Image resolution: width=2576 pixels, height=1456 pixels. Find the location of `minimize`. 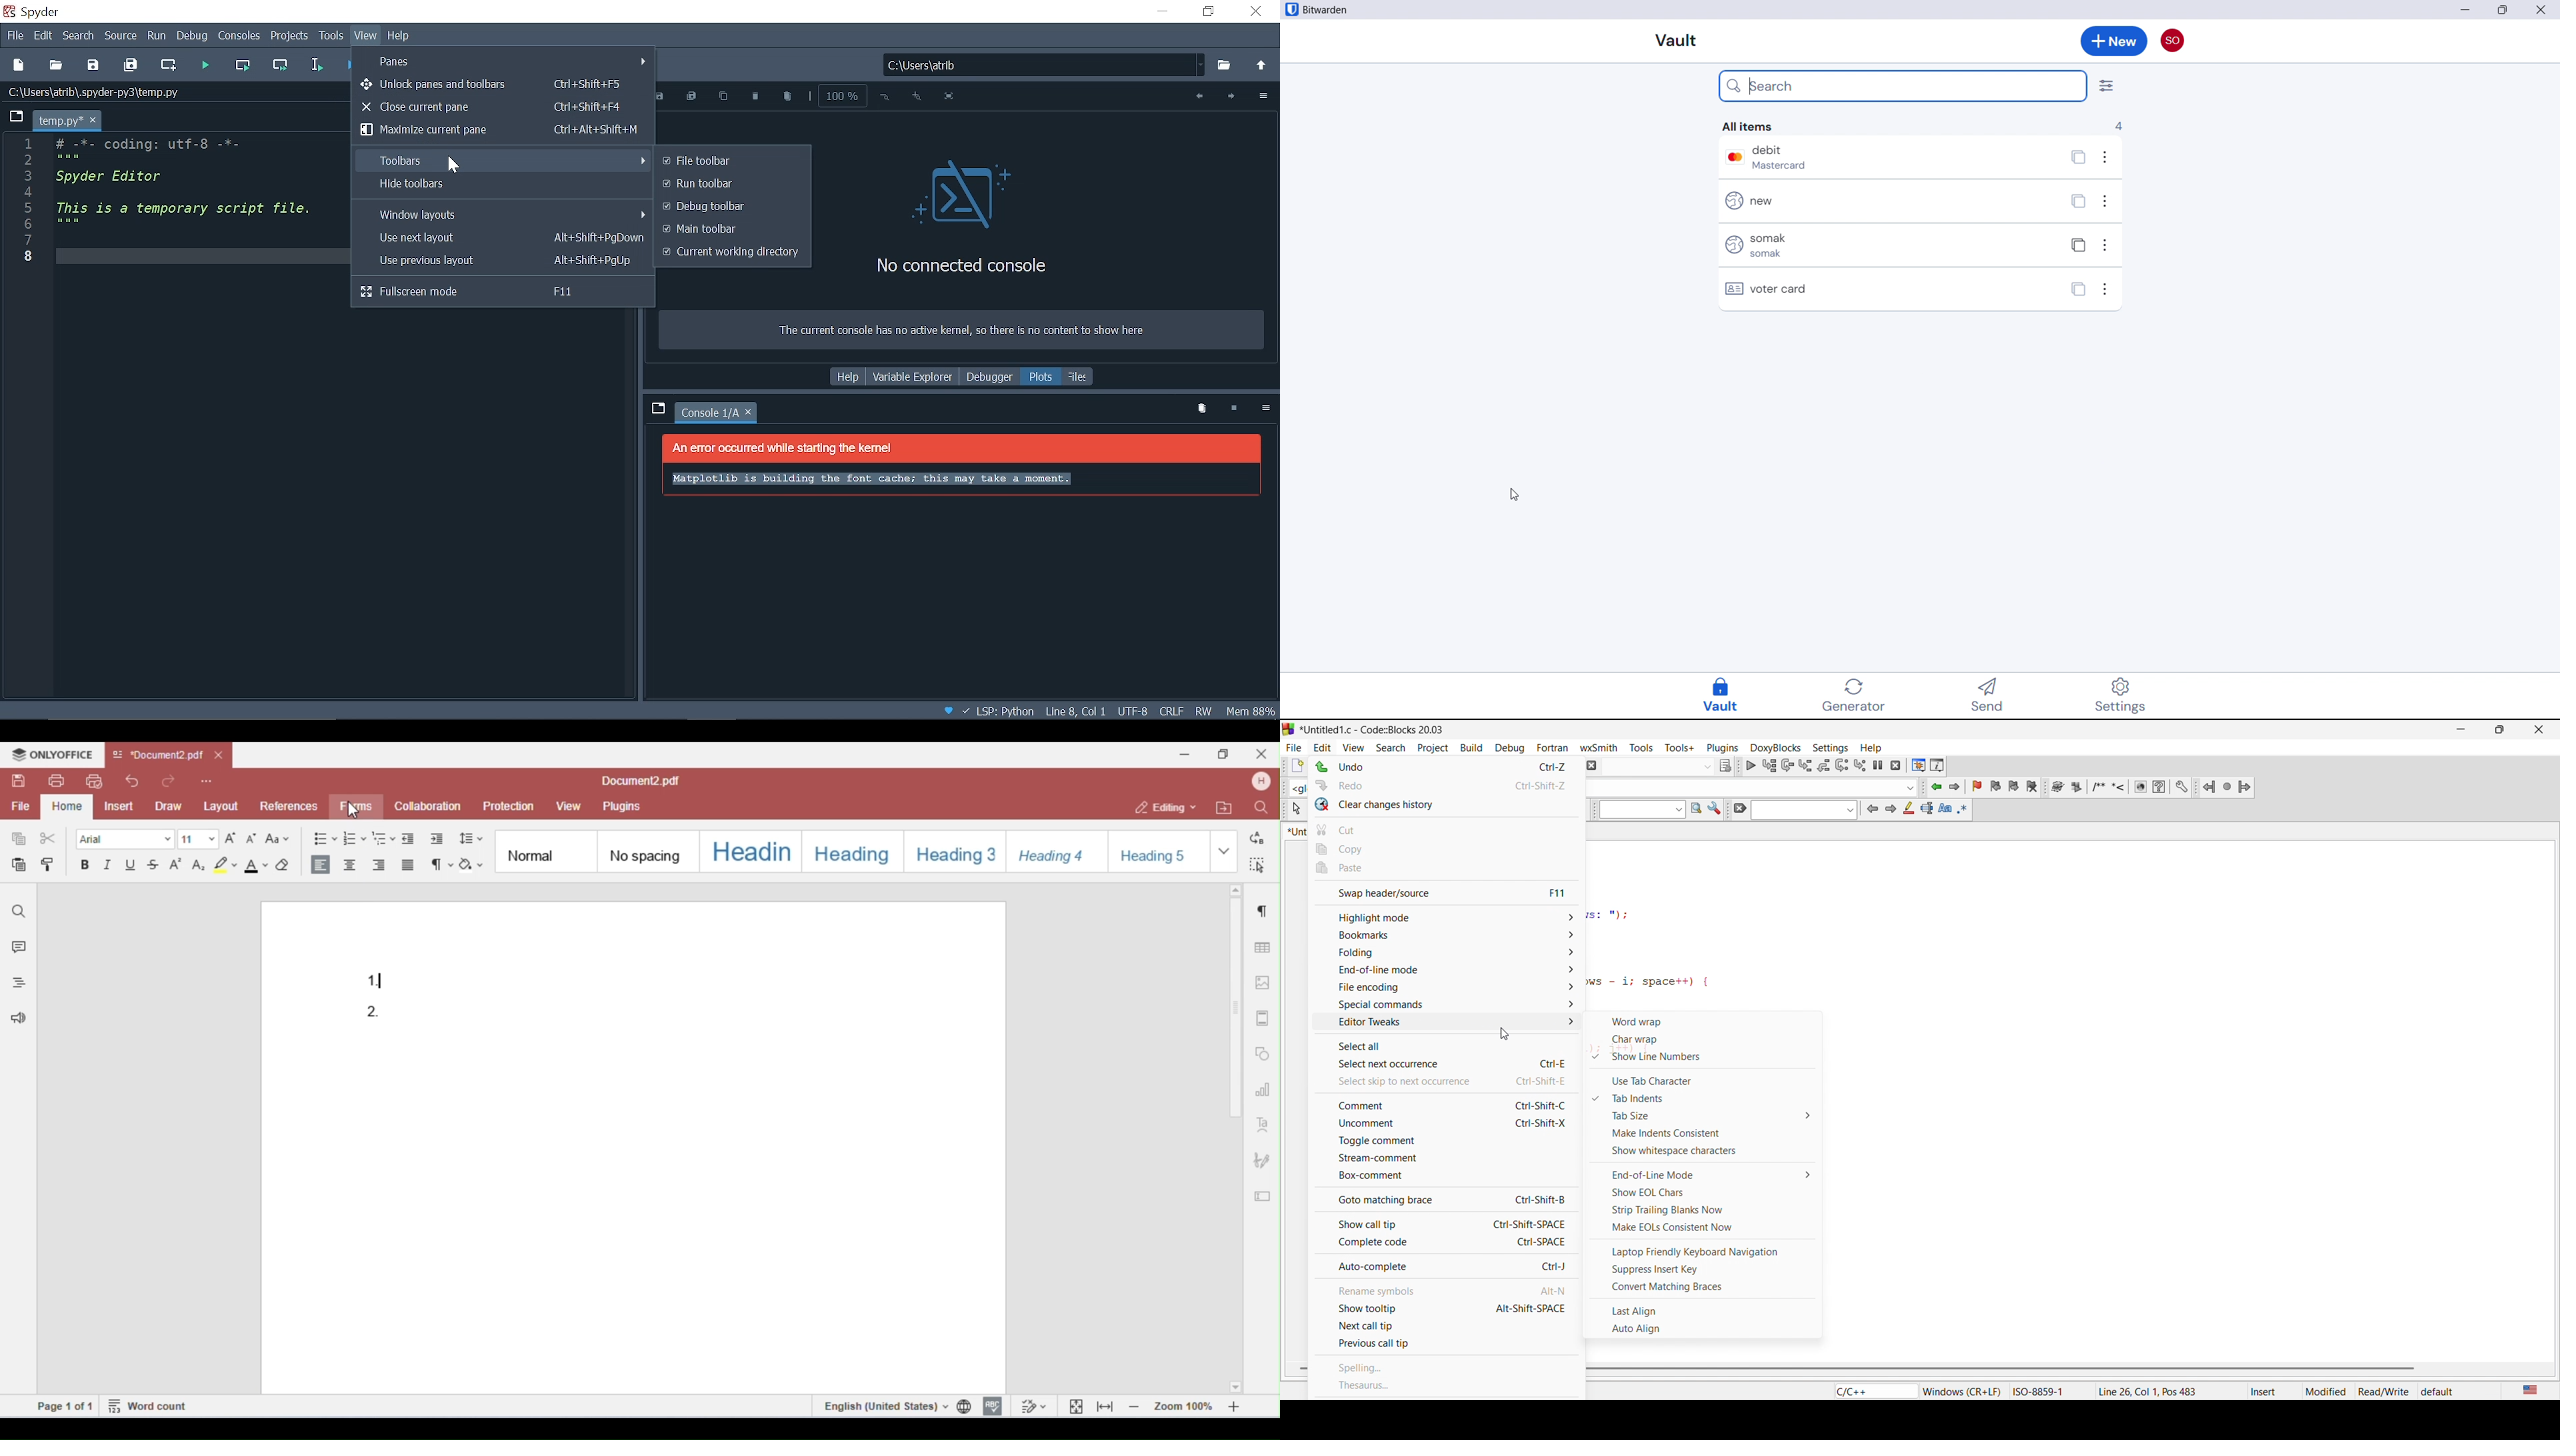

minimize is located at coordinates (2469, 729).